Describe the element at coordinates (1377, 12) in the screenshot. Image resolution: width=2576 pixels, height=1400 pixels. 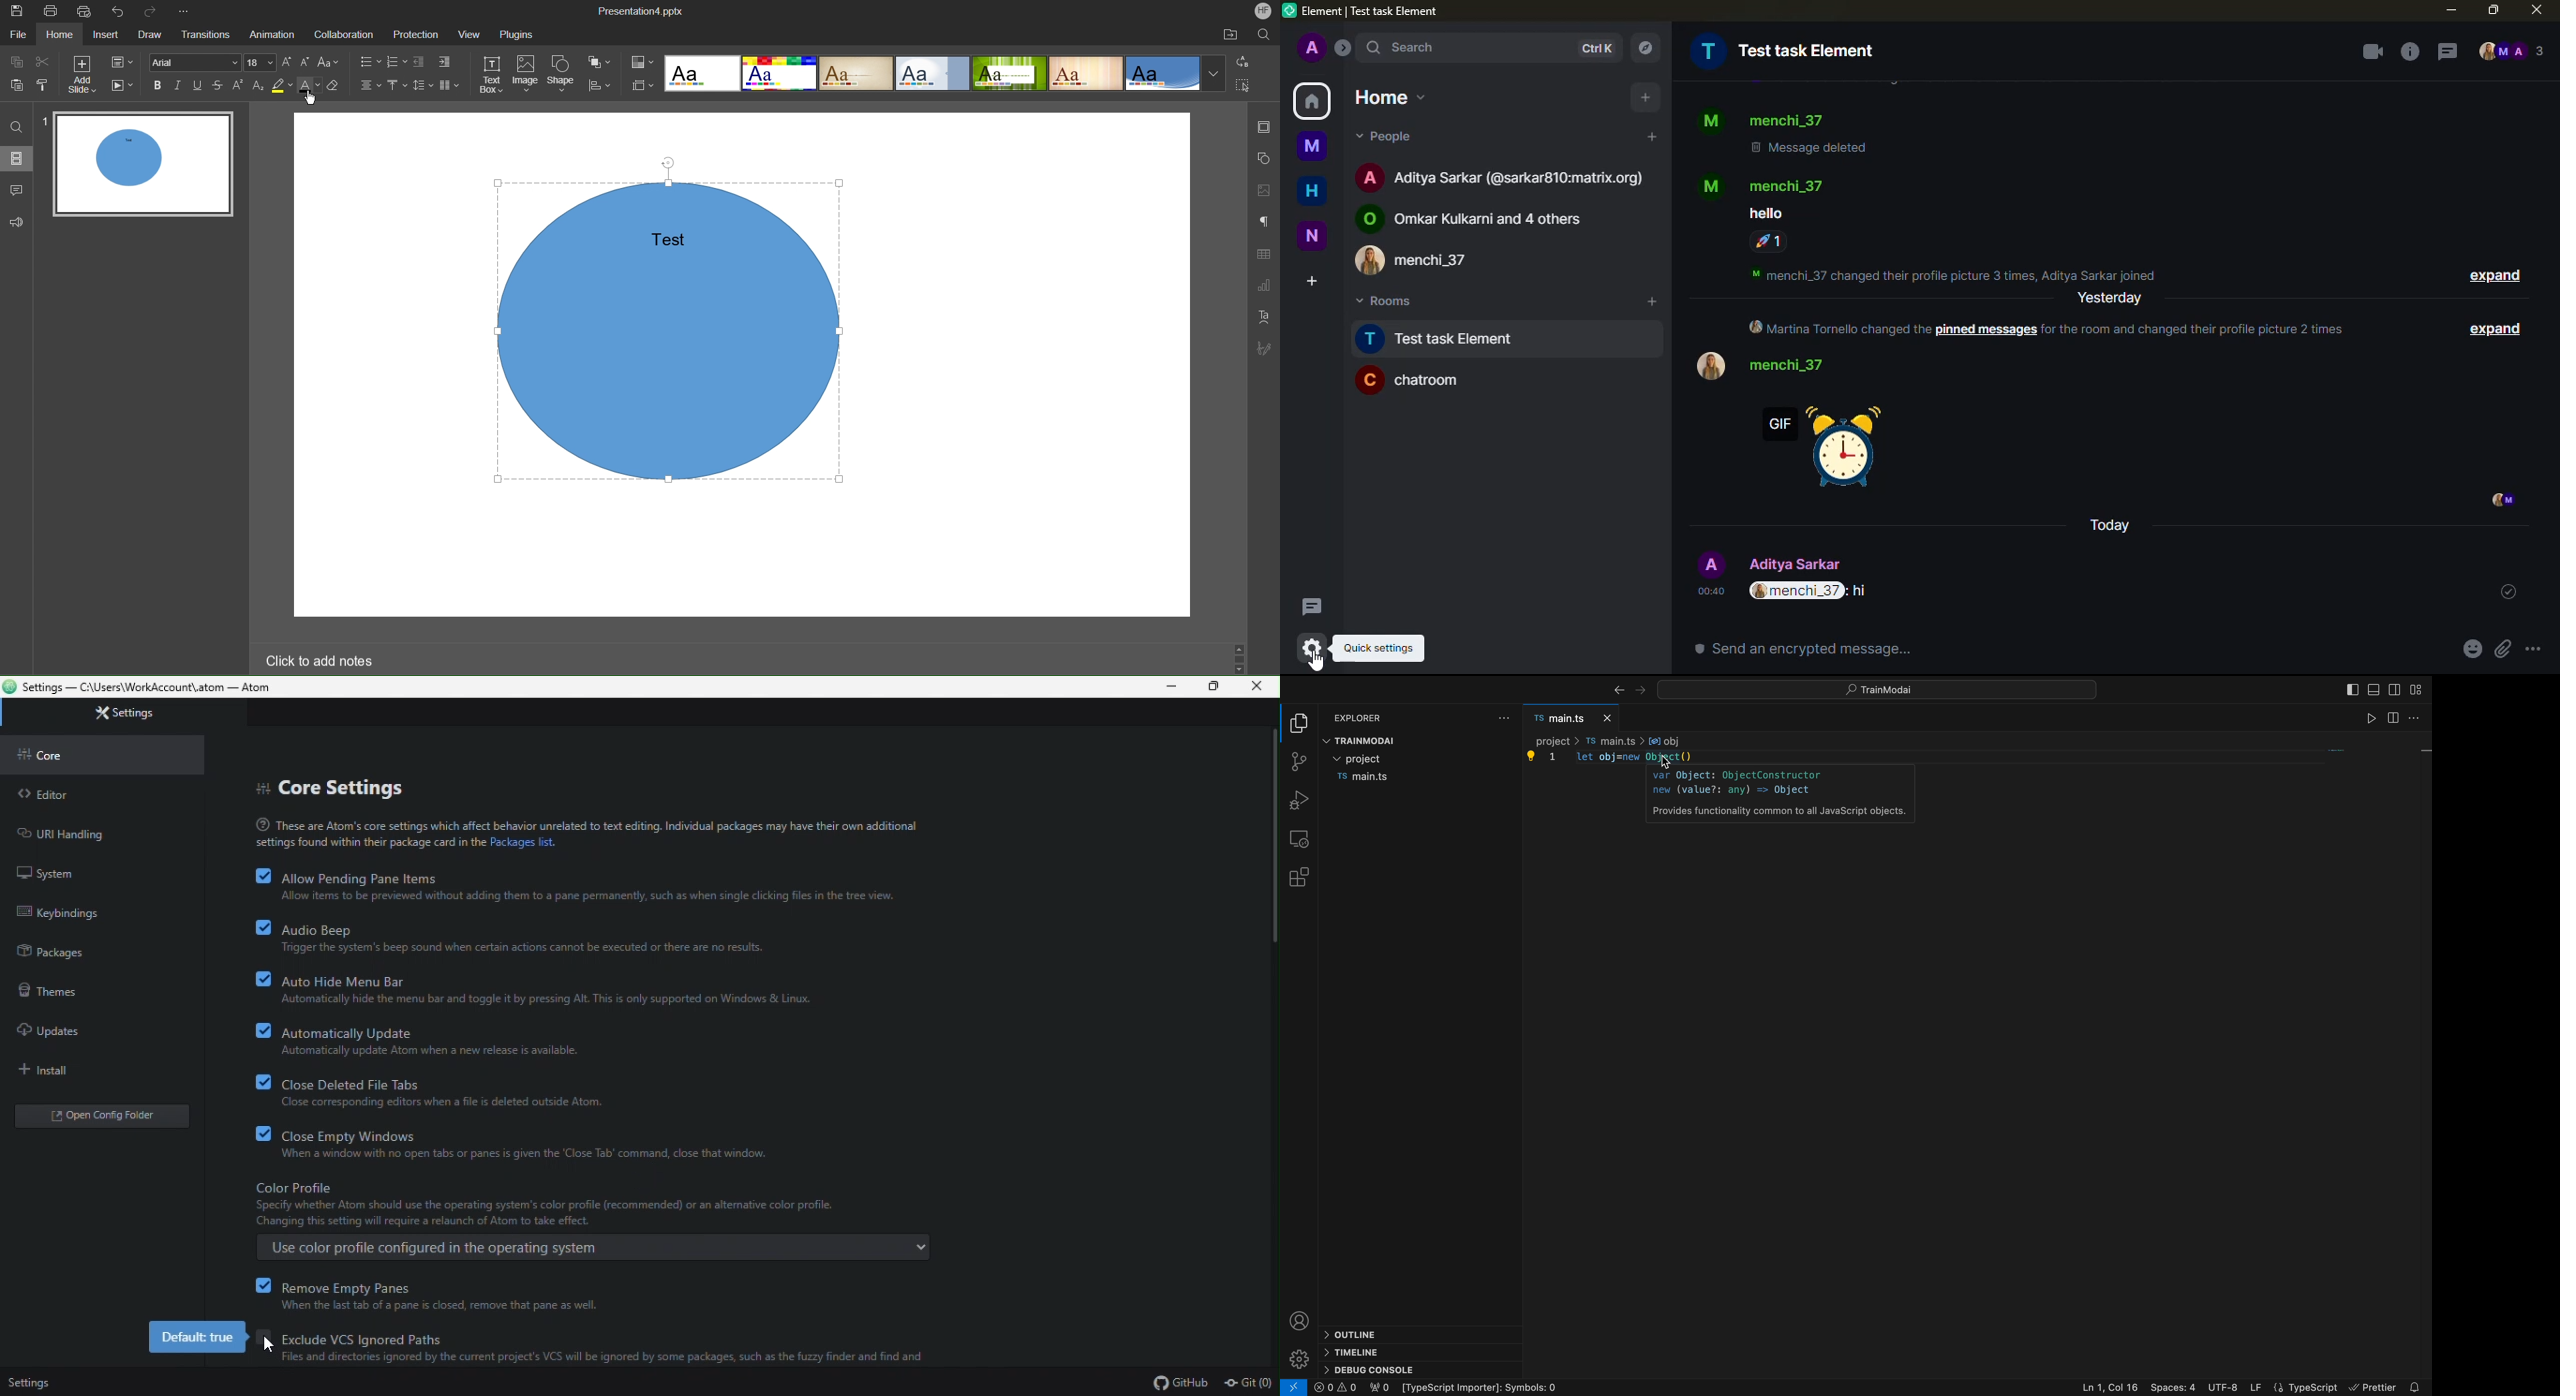
I see `element| test task element` at that location.